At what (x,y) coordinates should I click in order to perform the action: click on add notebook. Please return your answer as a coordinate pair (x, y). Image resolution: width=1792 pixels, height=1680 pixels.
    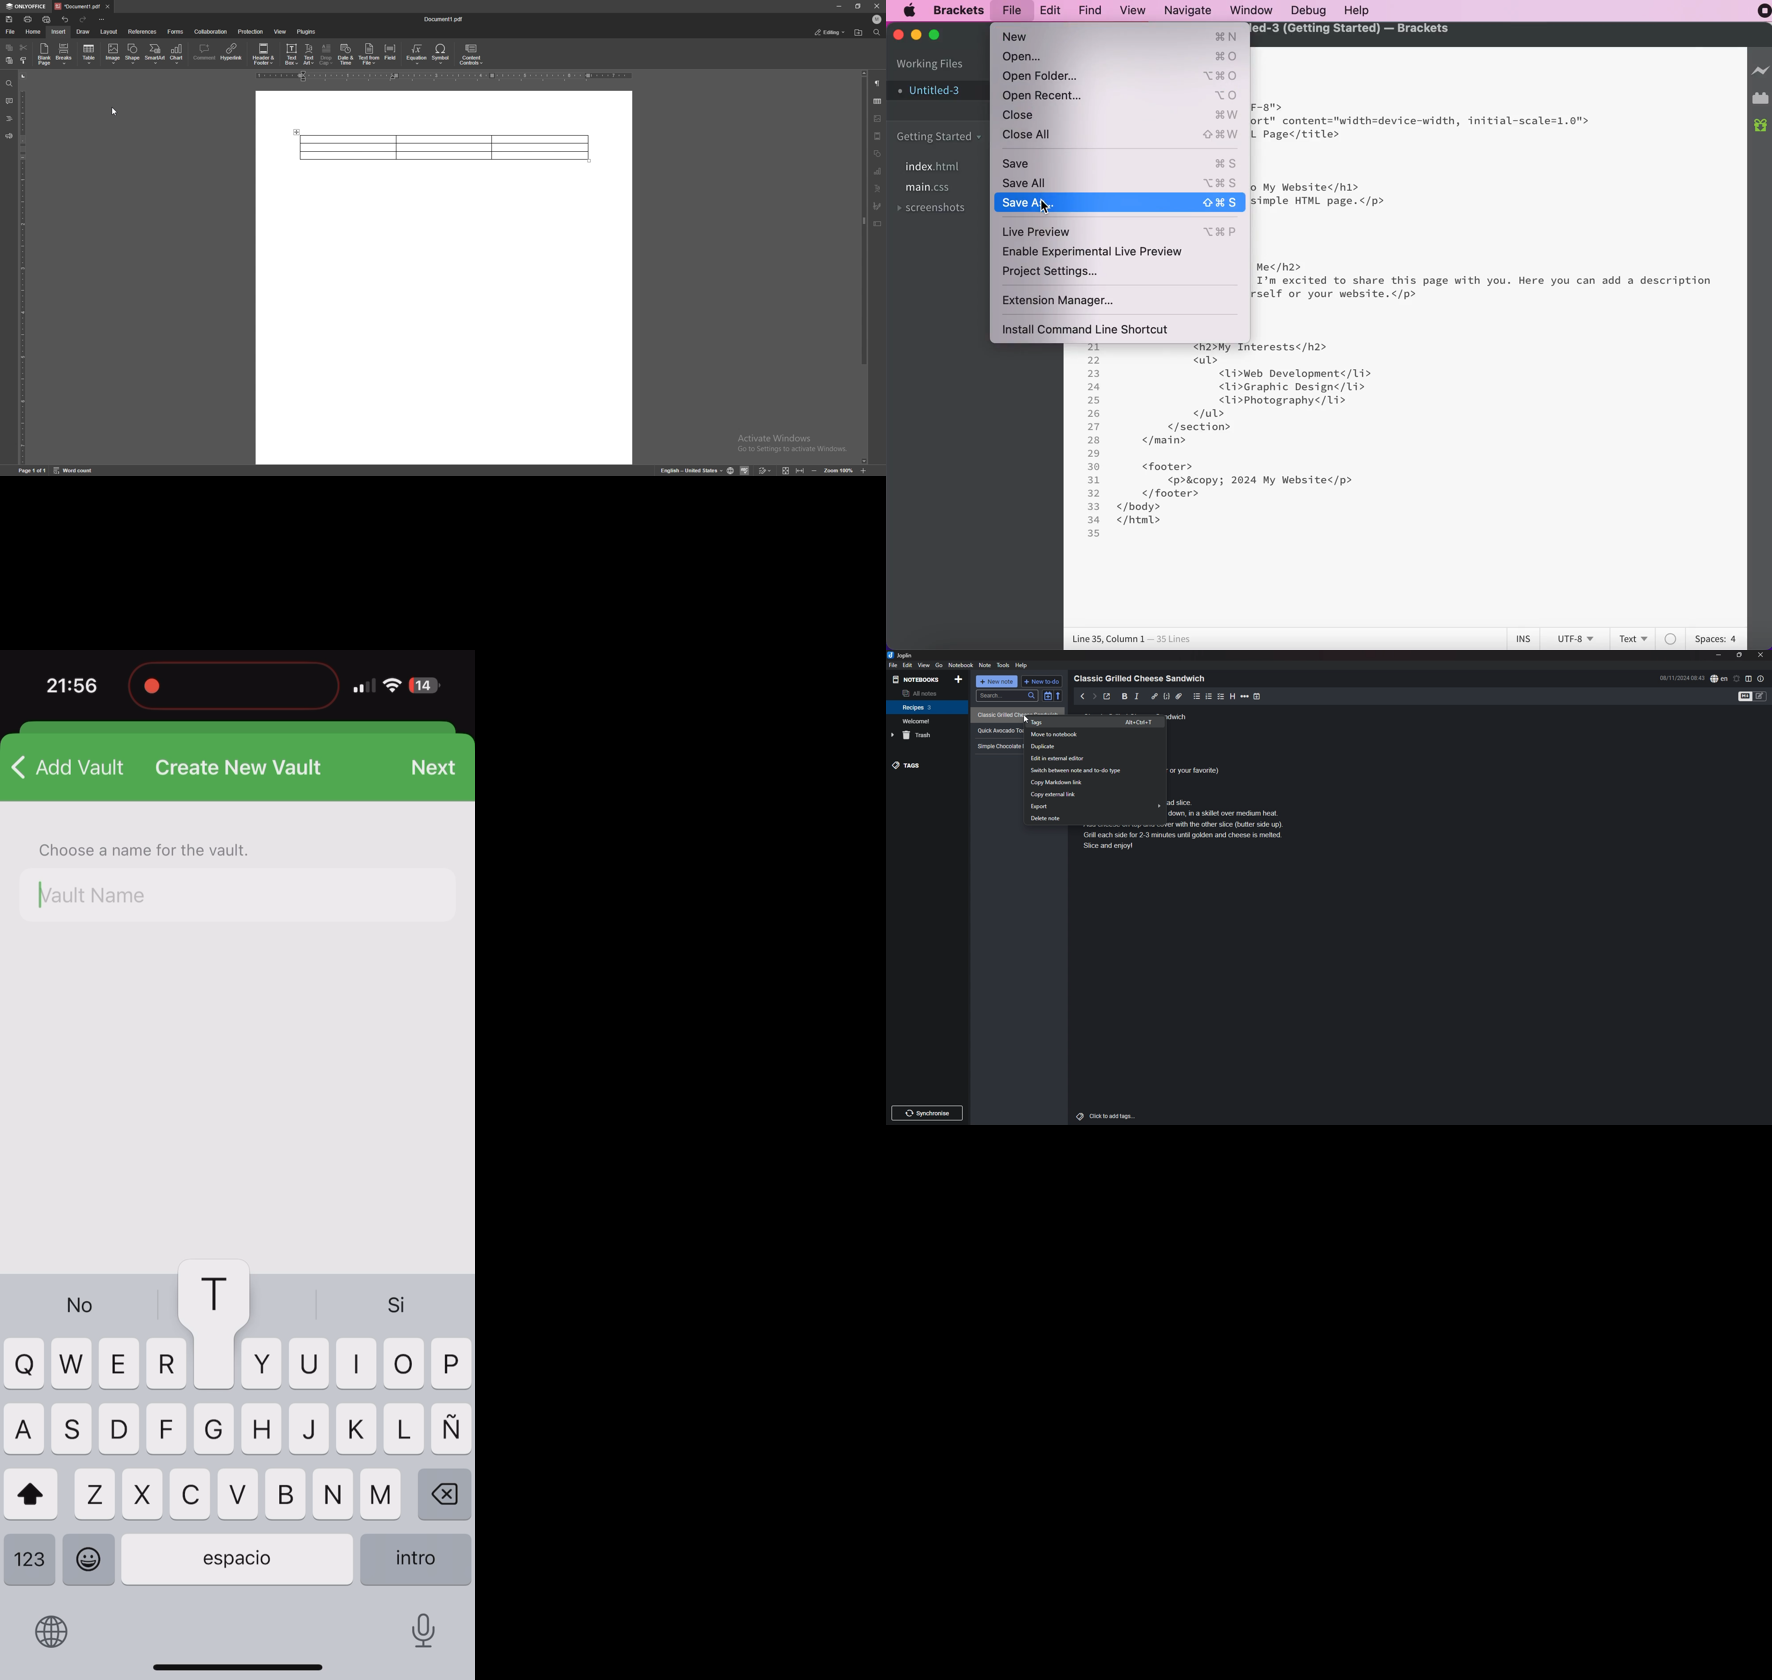
    Looking at the image, I should click on (959, 679).